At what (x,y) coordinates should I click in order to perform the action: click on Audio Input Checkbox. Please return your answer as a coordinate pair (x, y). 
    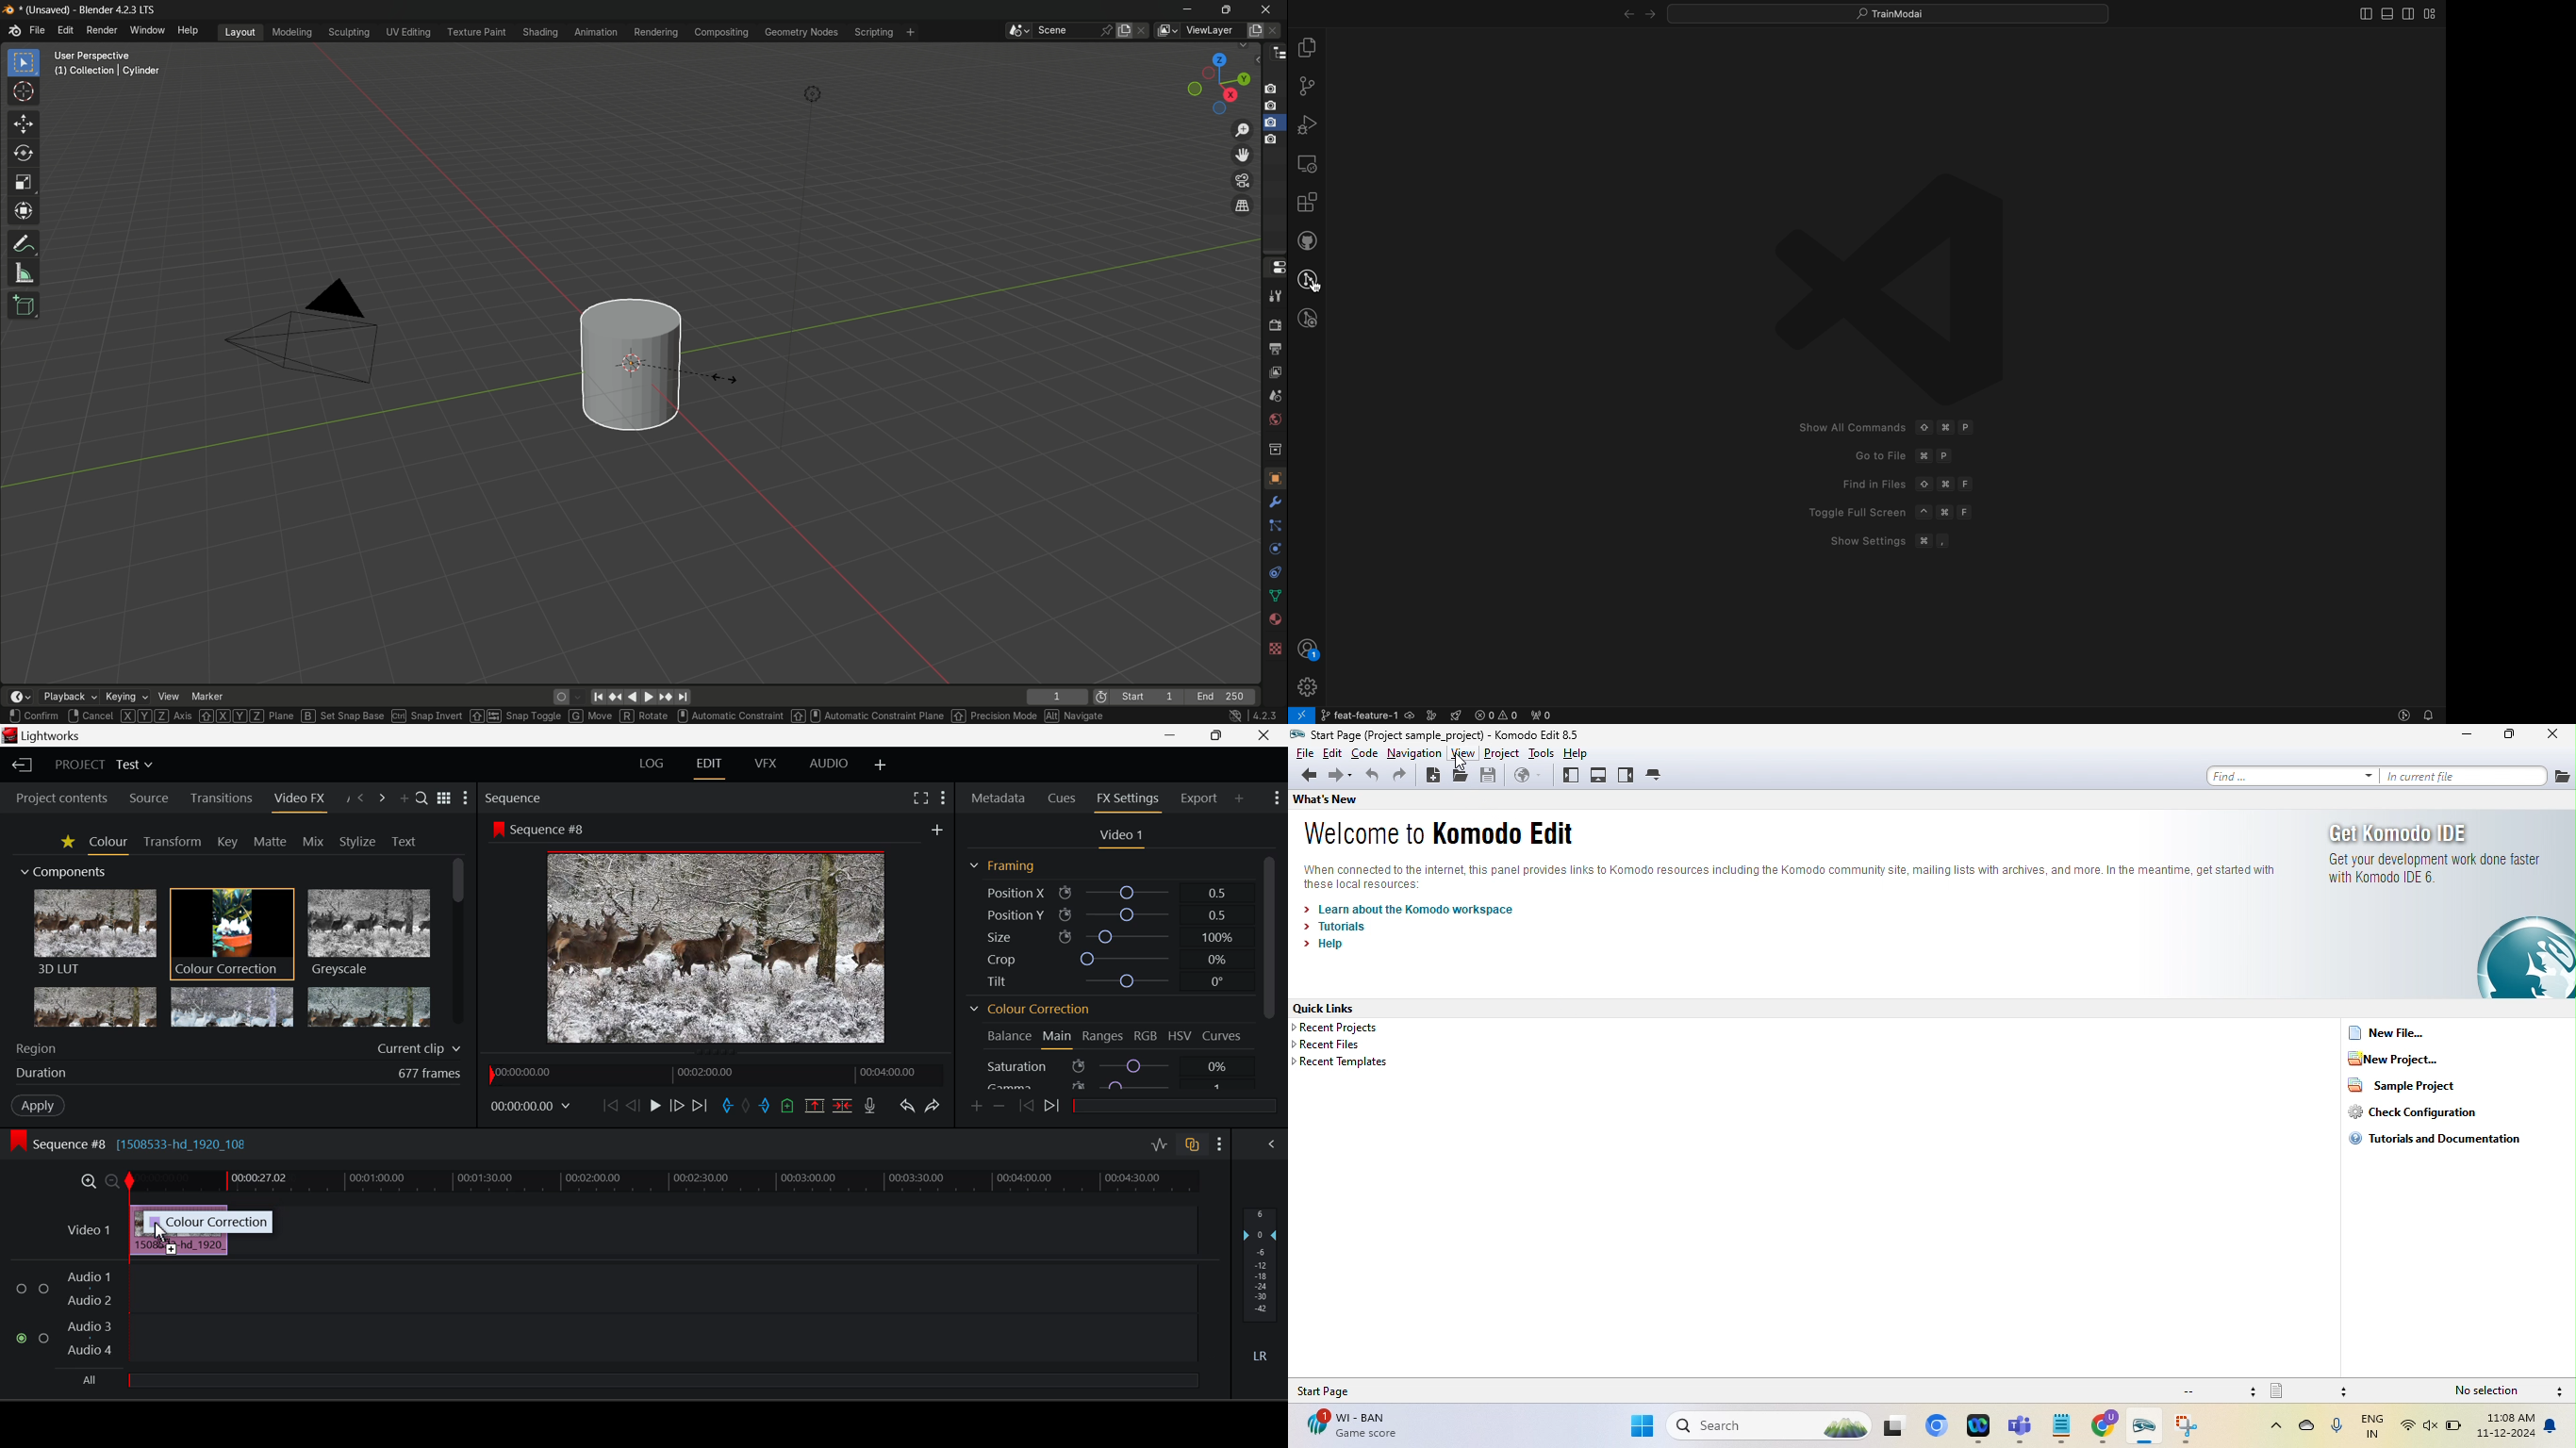
    Looking at the image, I should click on (44, 1288).